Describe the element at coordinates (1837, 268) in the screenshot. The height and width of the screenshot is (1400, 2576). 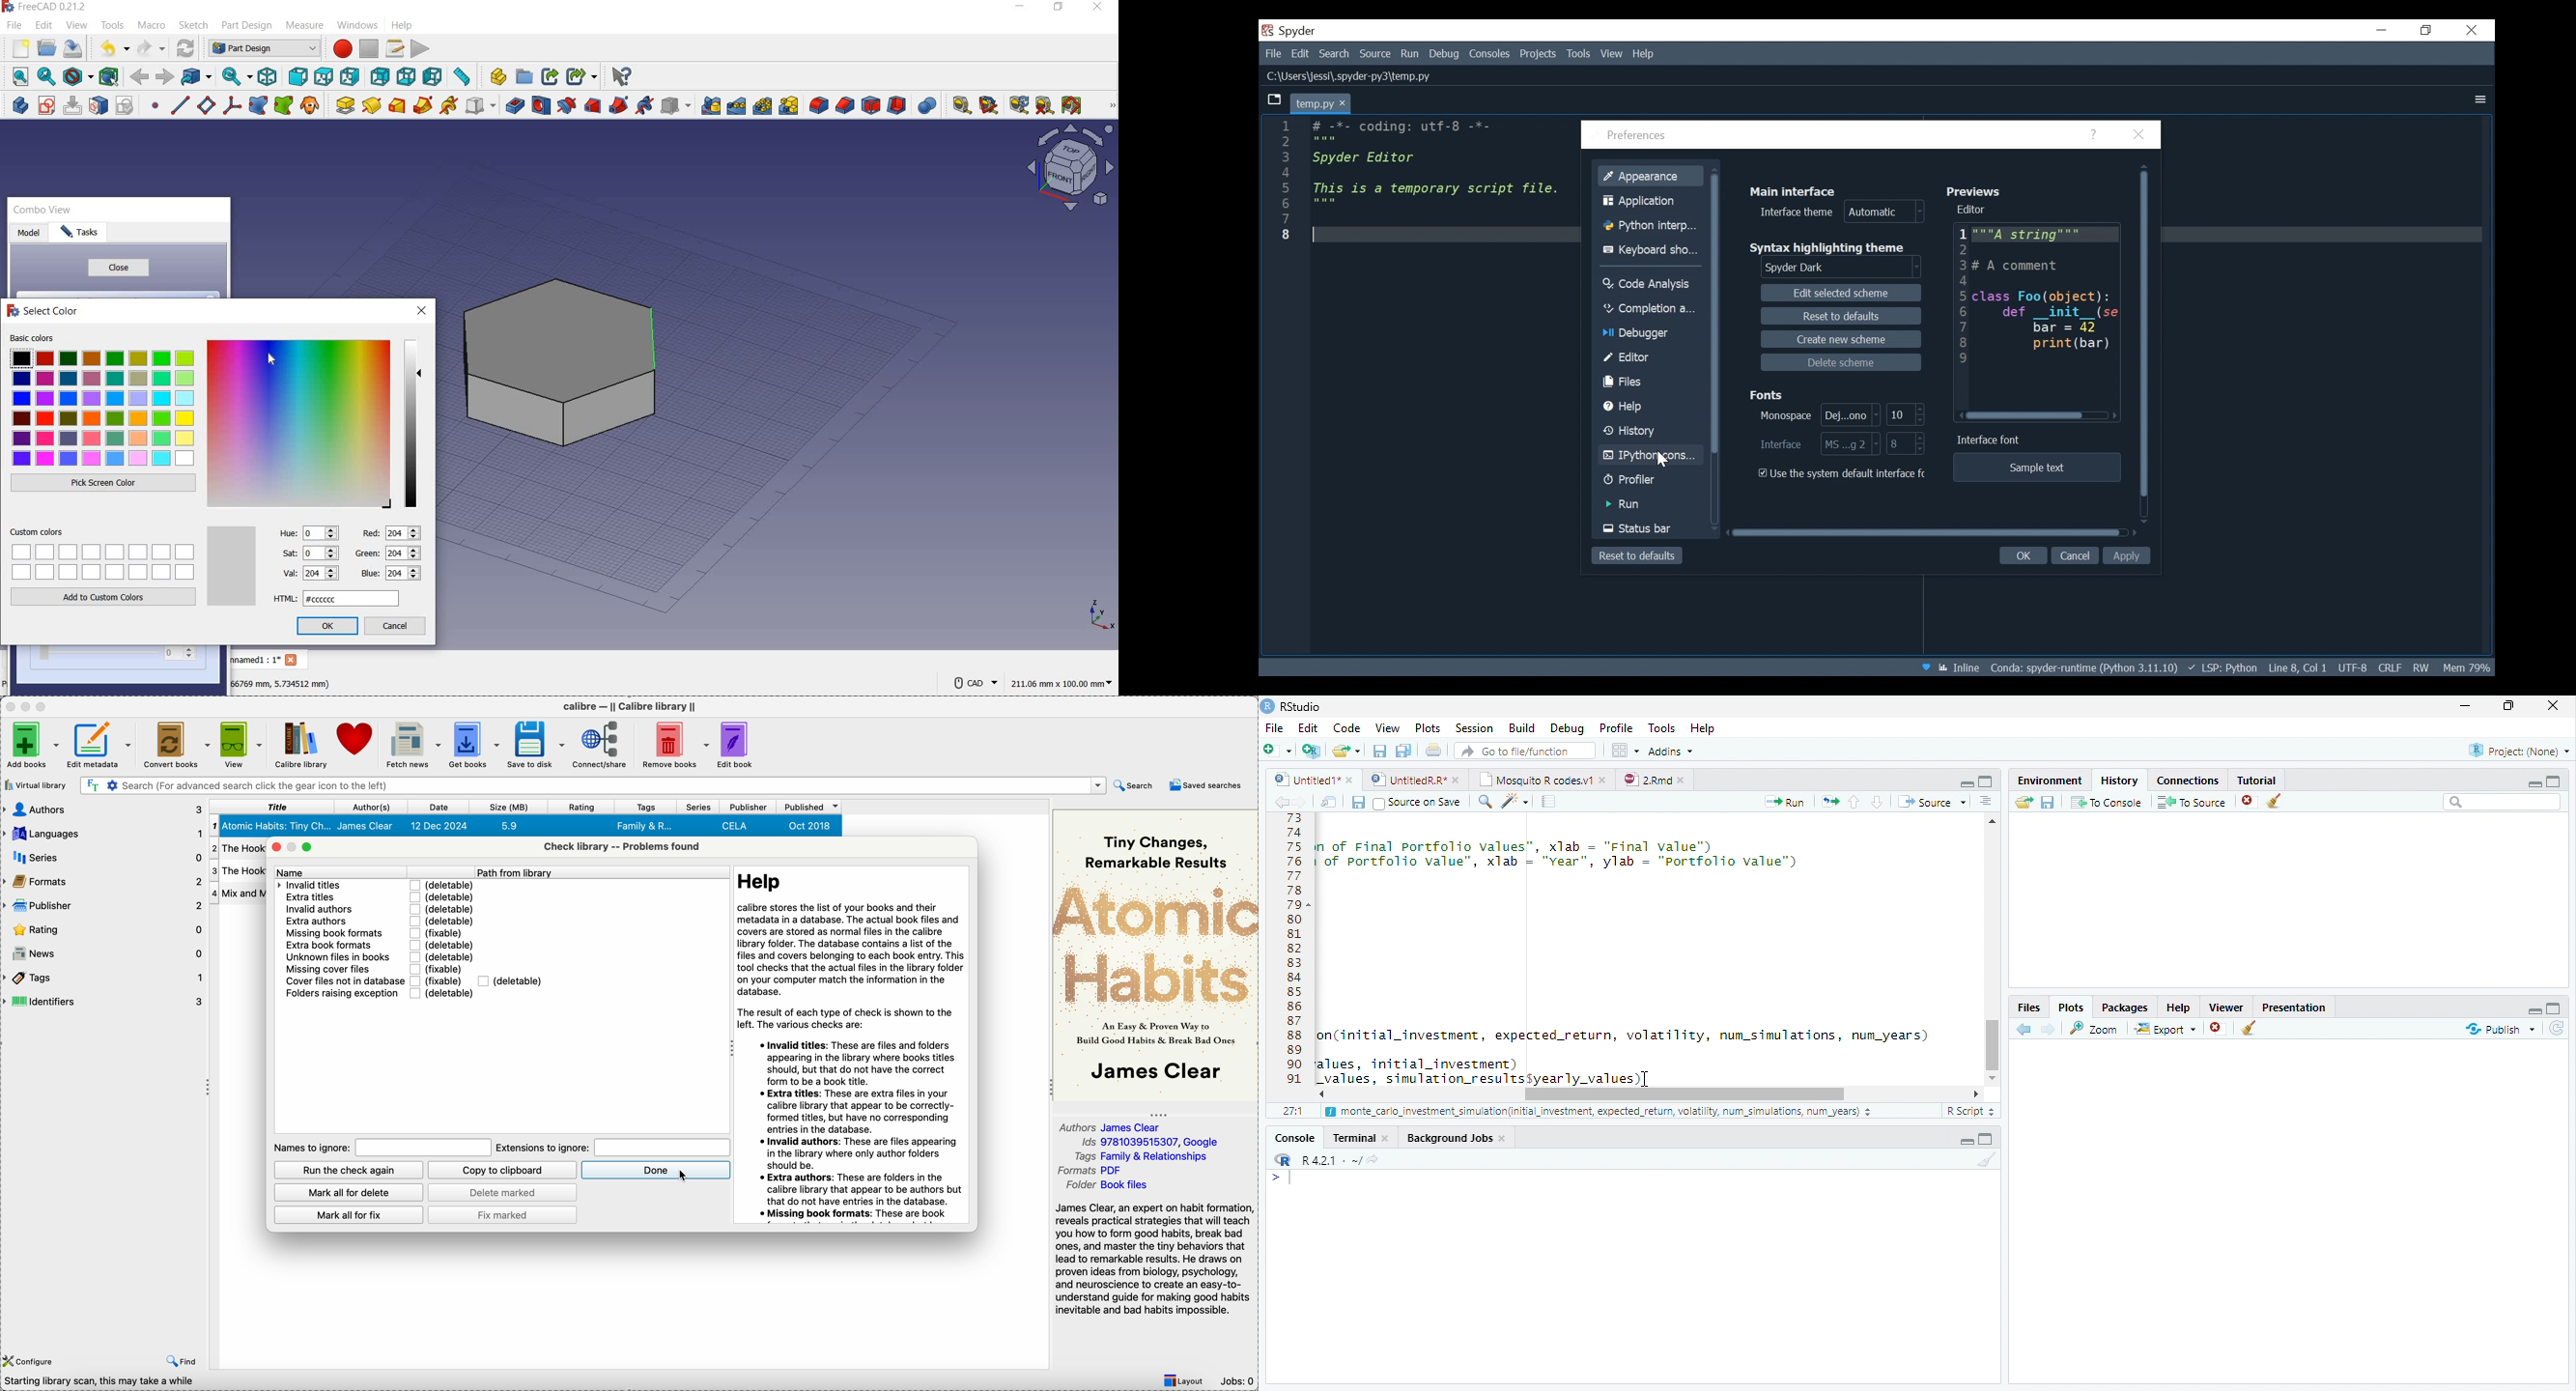
I see `Select Syntax Highlighting theme` at that location.